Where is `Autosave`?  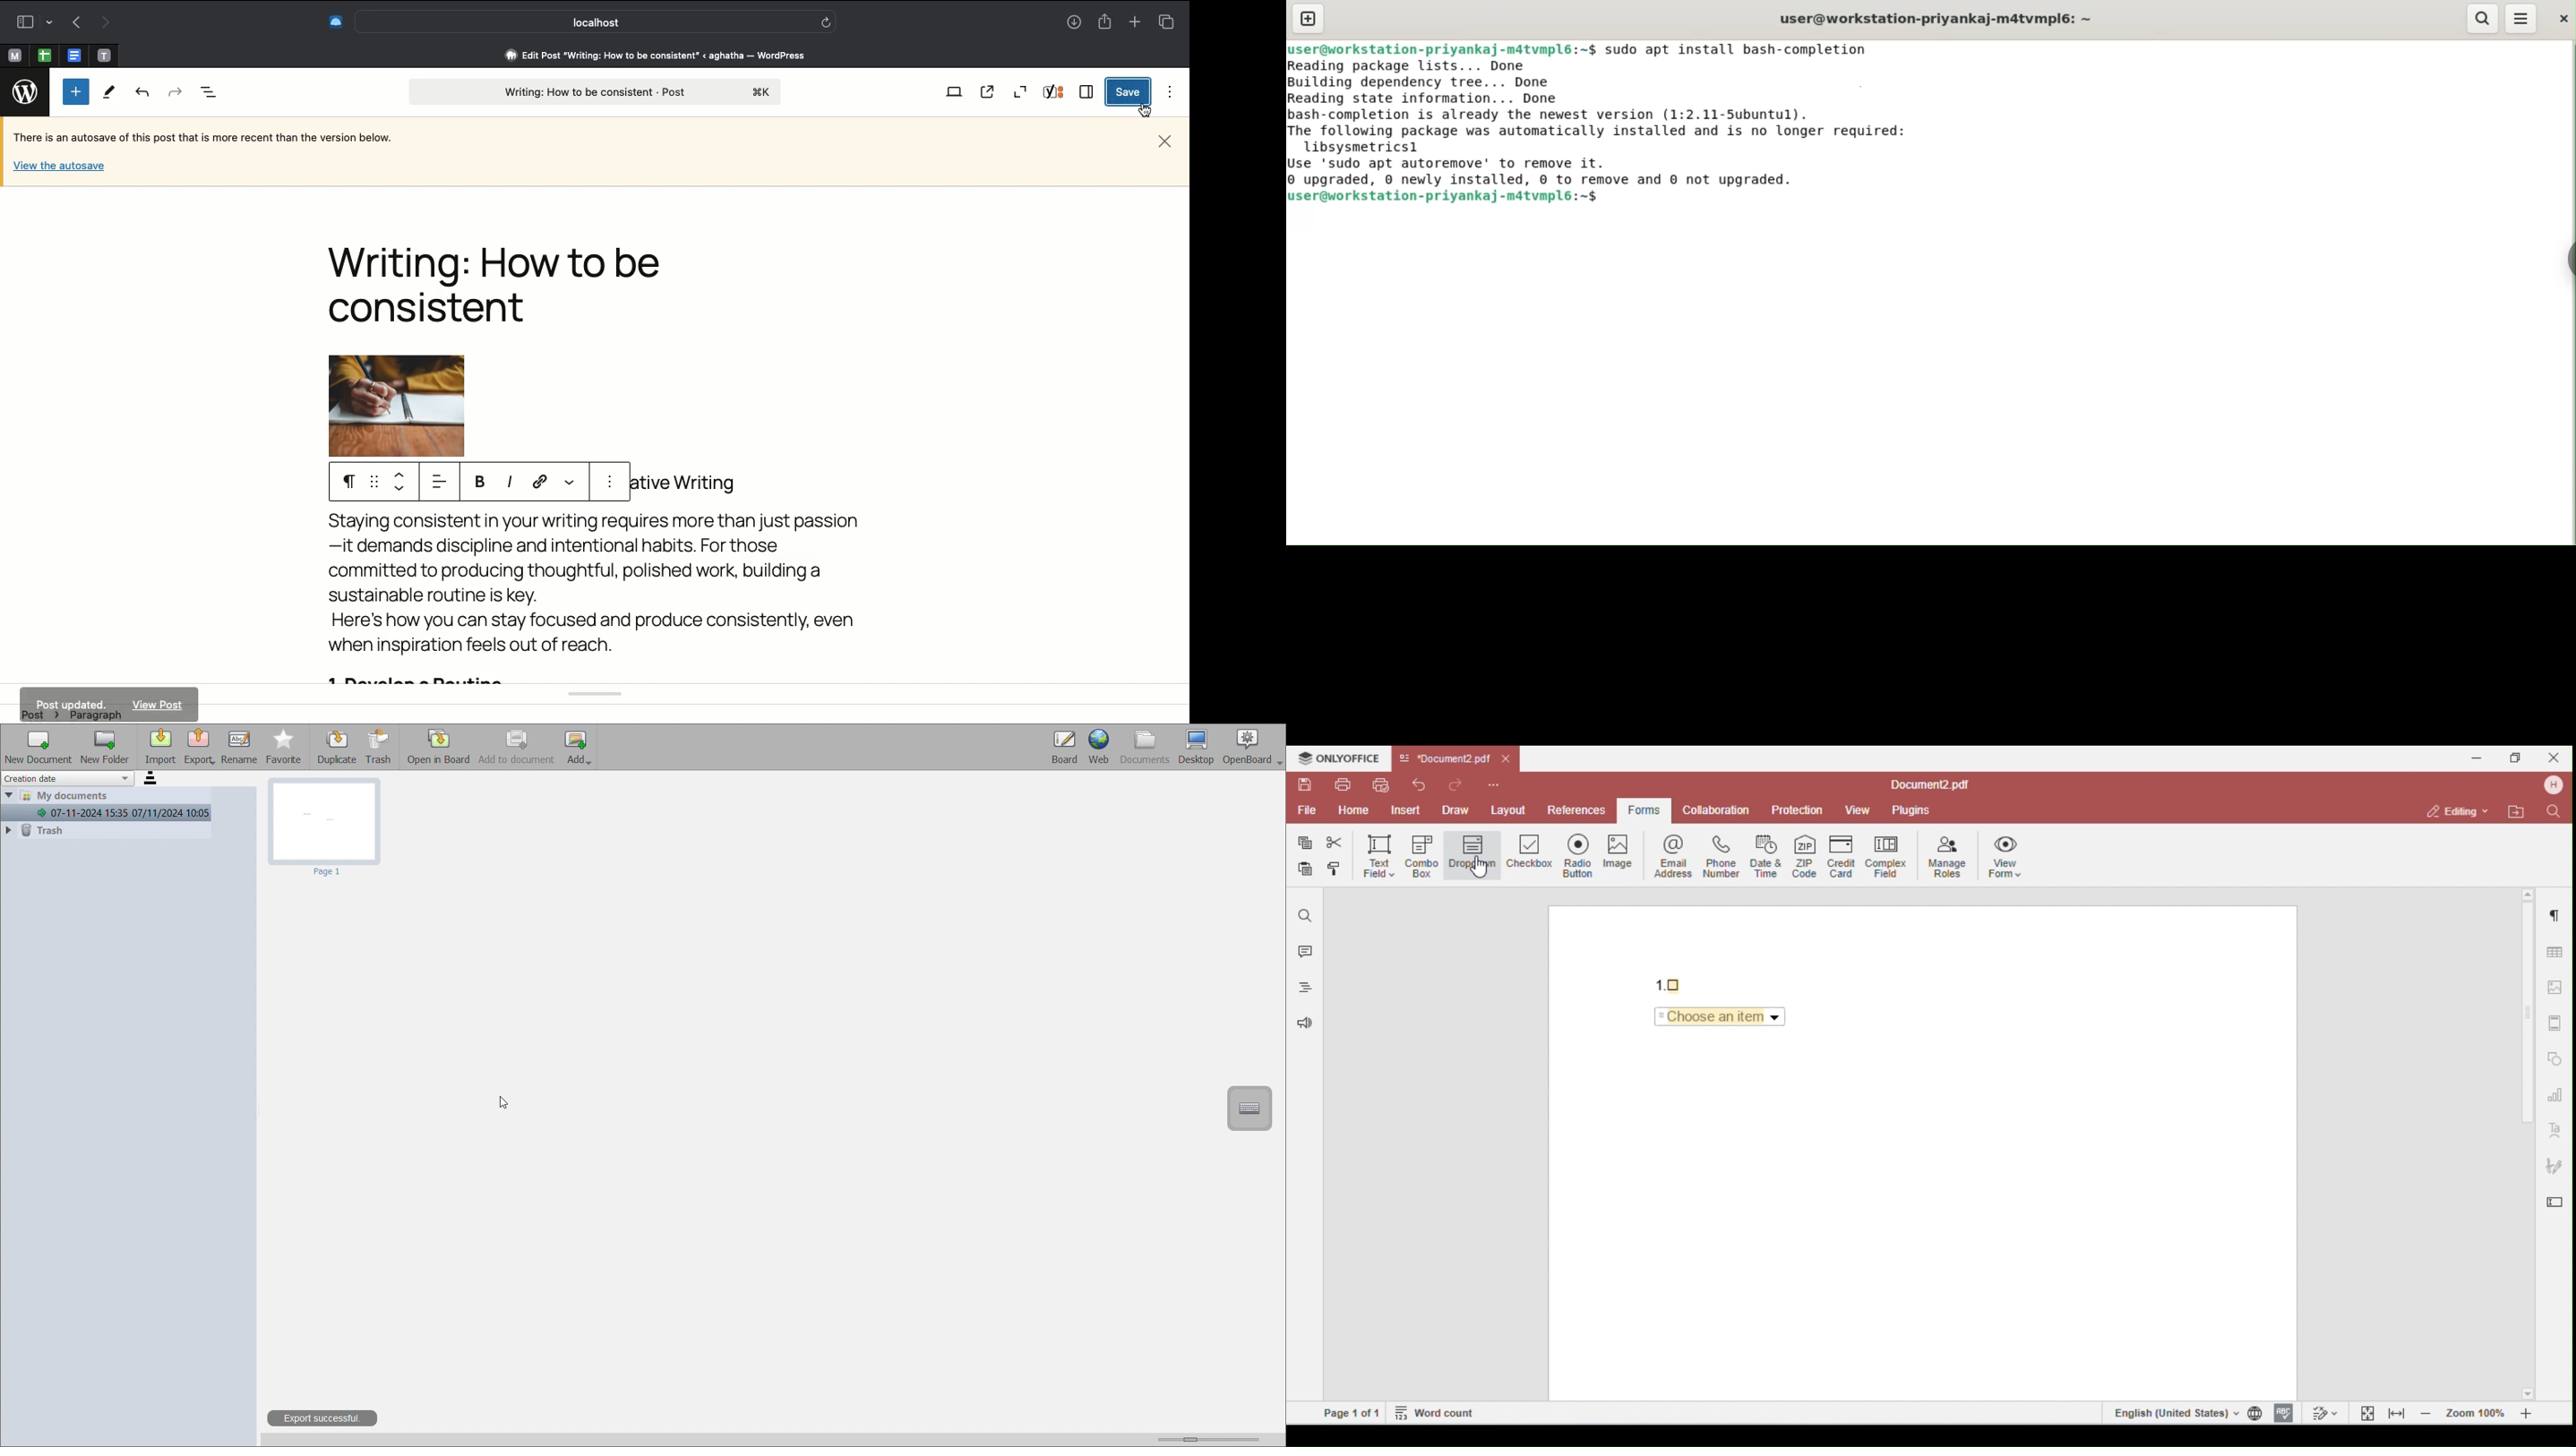 Autosave is located at coordinates (216, 139).